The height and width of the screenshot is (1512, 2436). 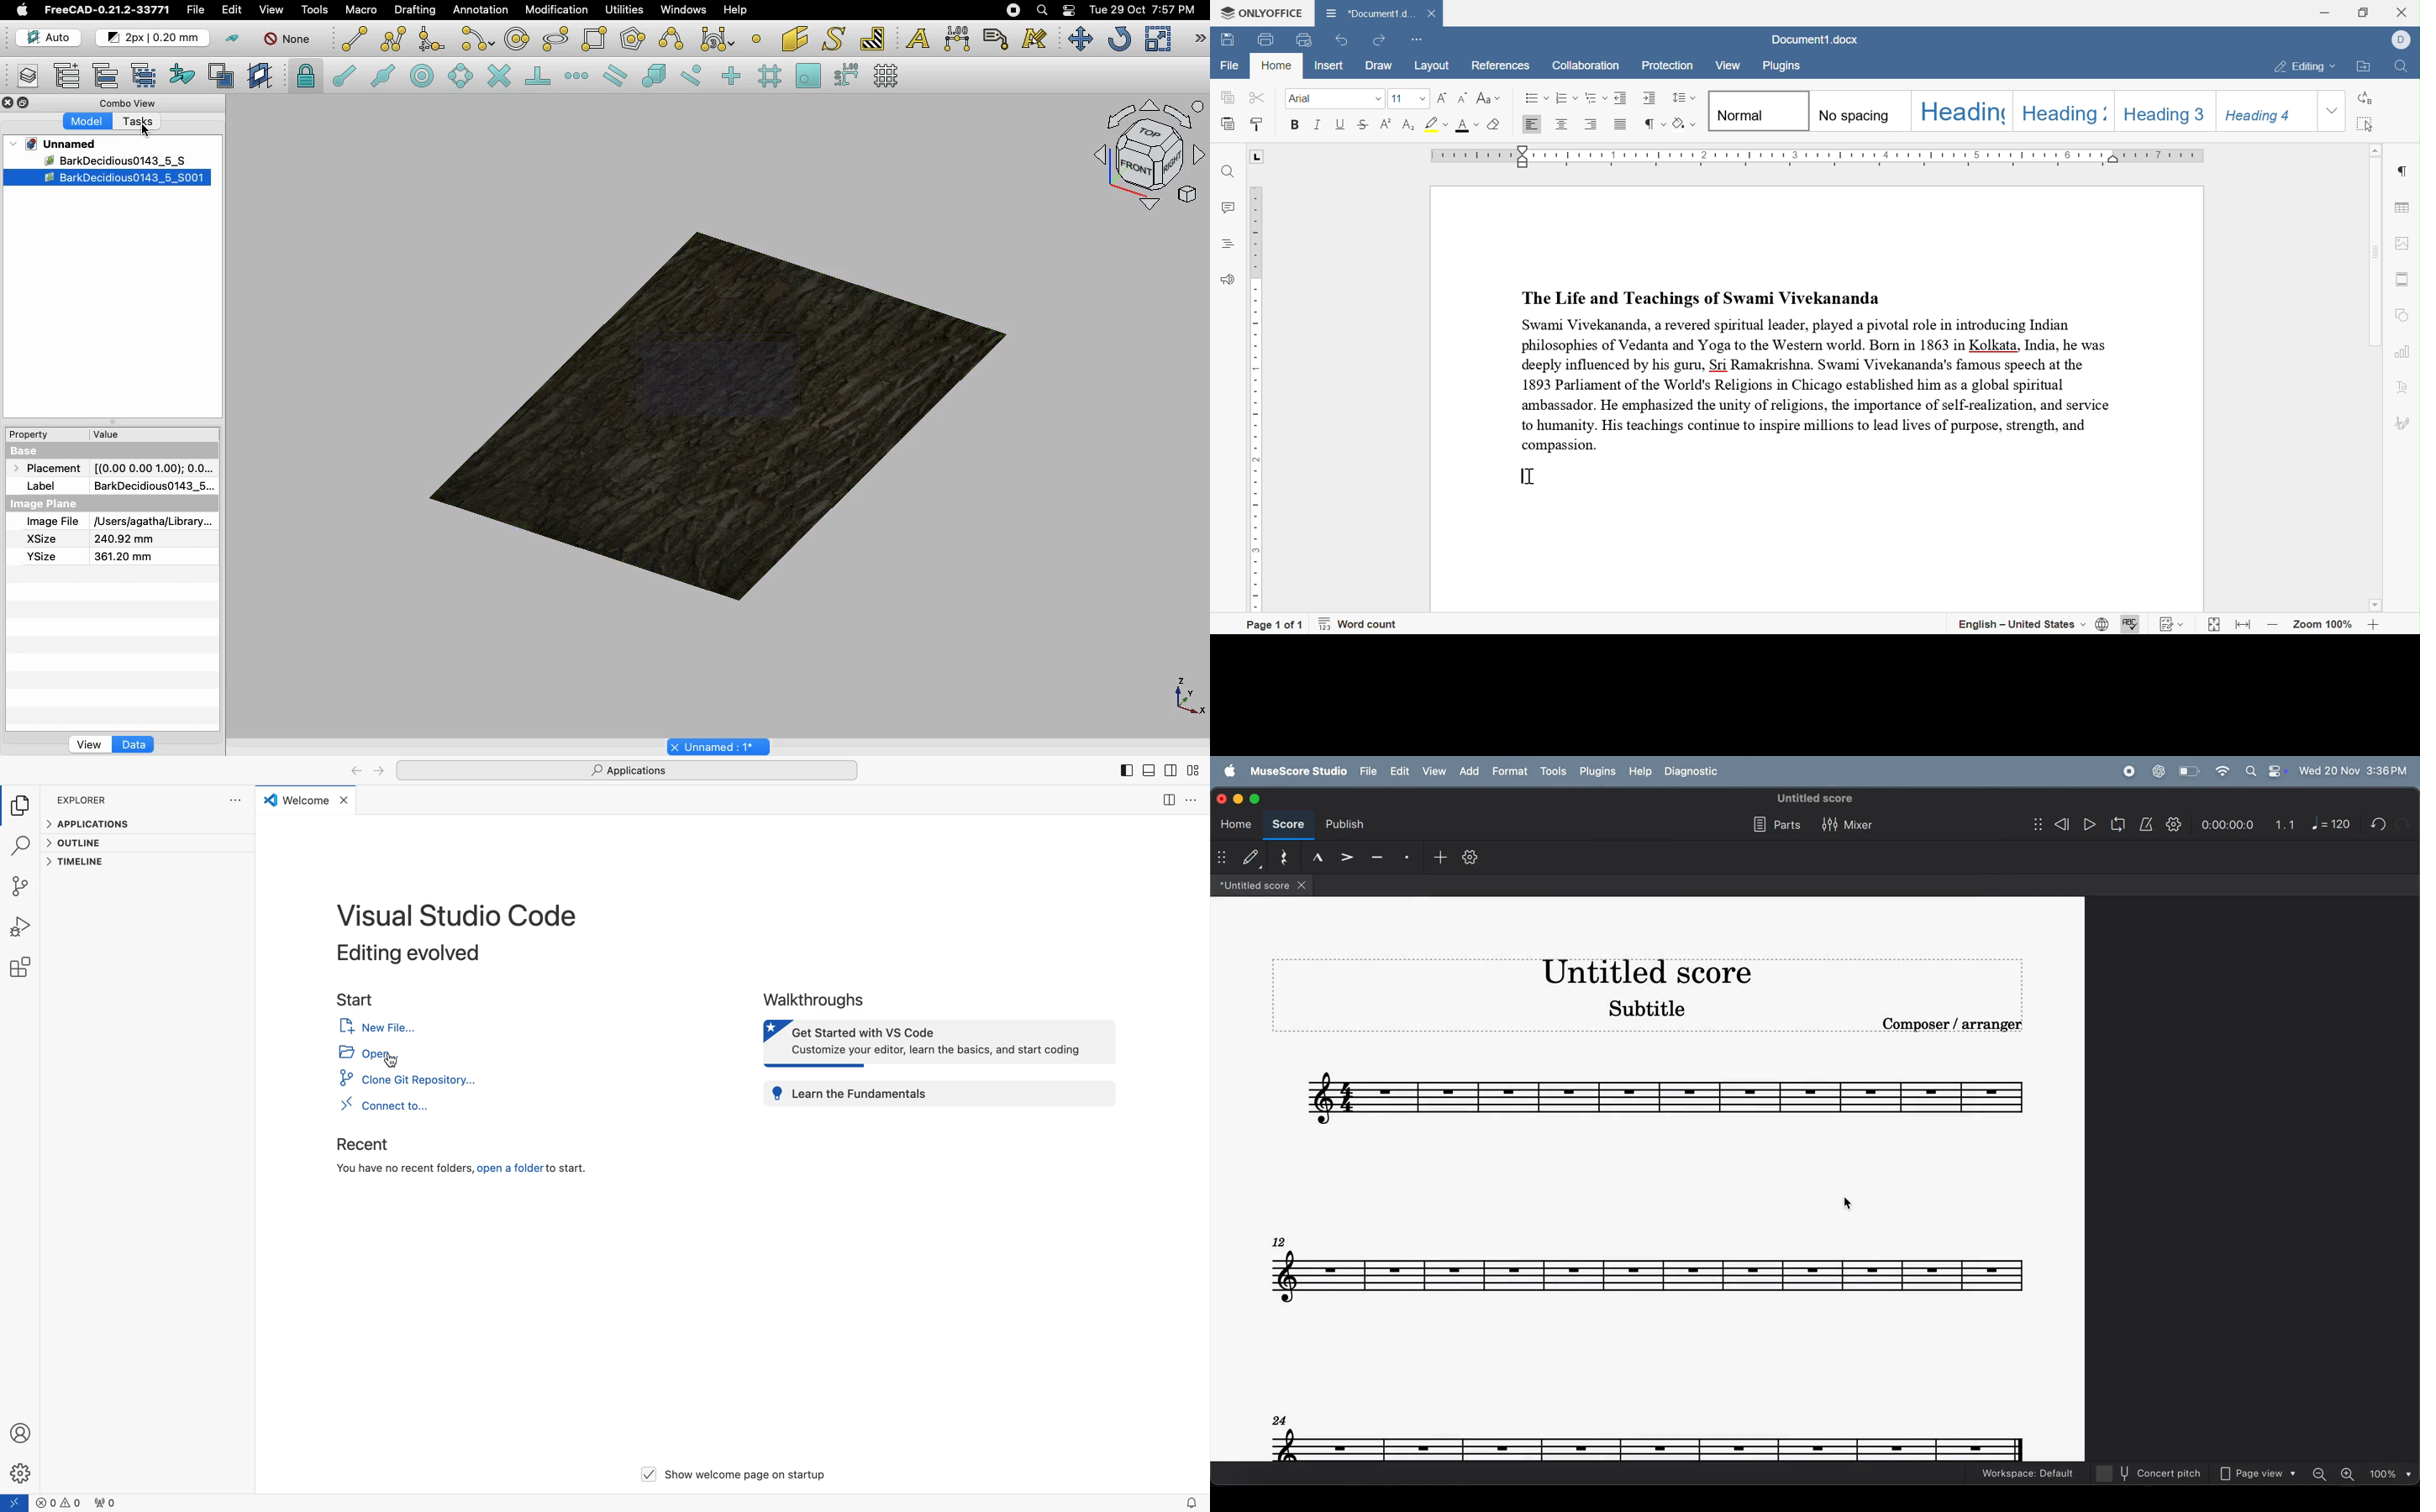 What do you see at coordinates (2364, 125) in the screenshot?
I see `select all` at bounding box center [2364, 125].